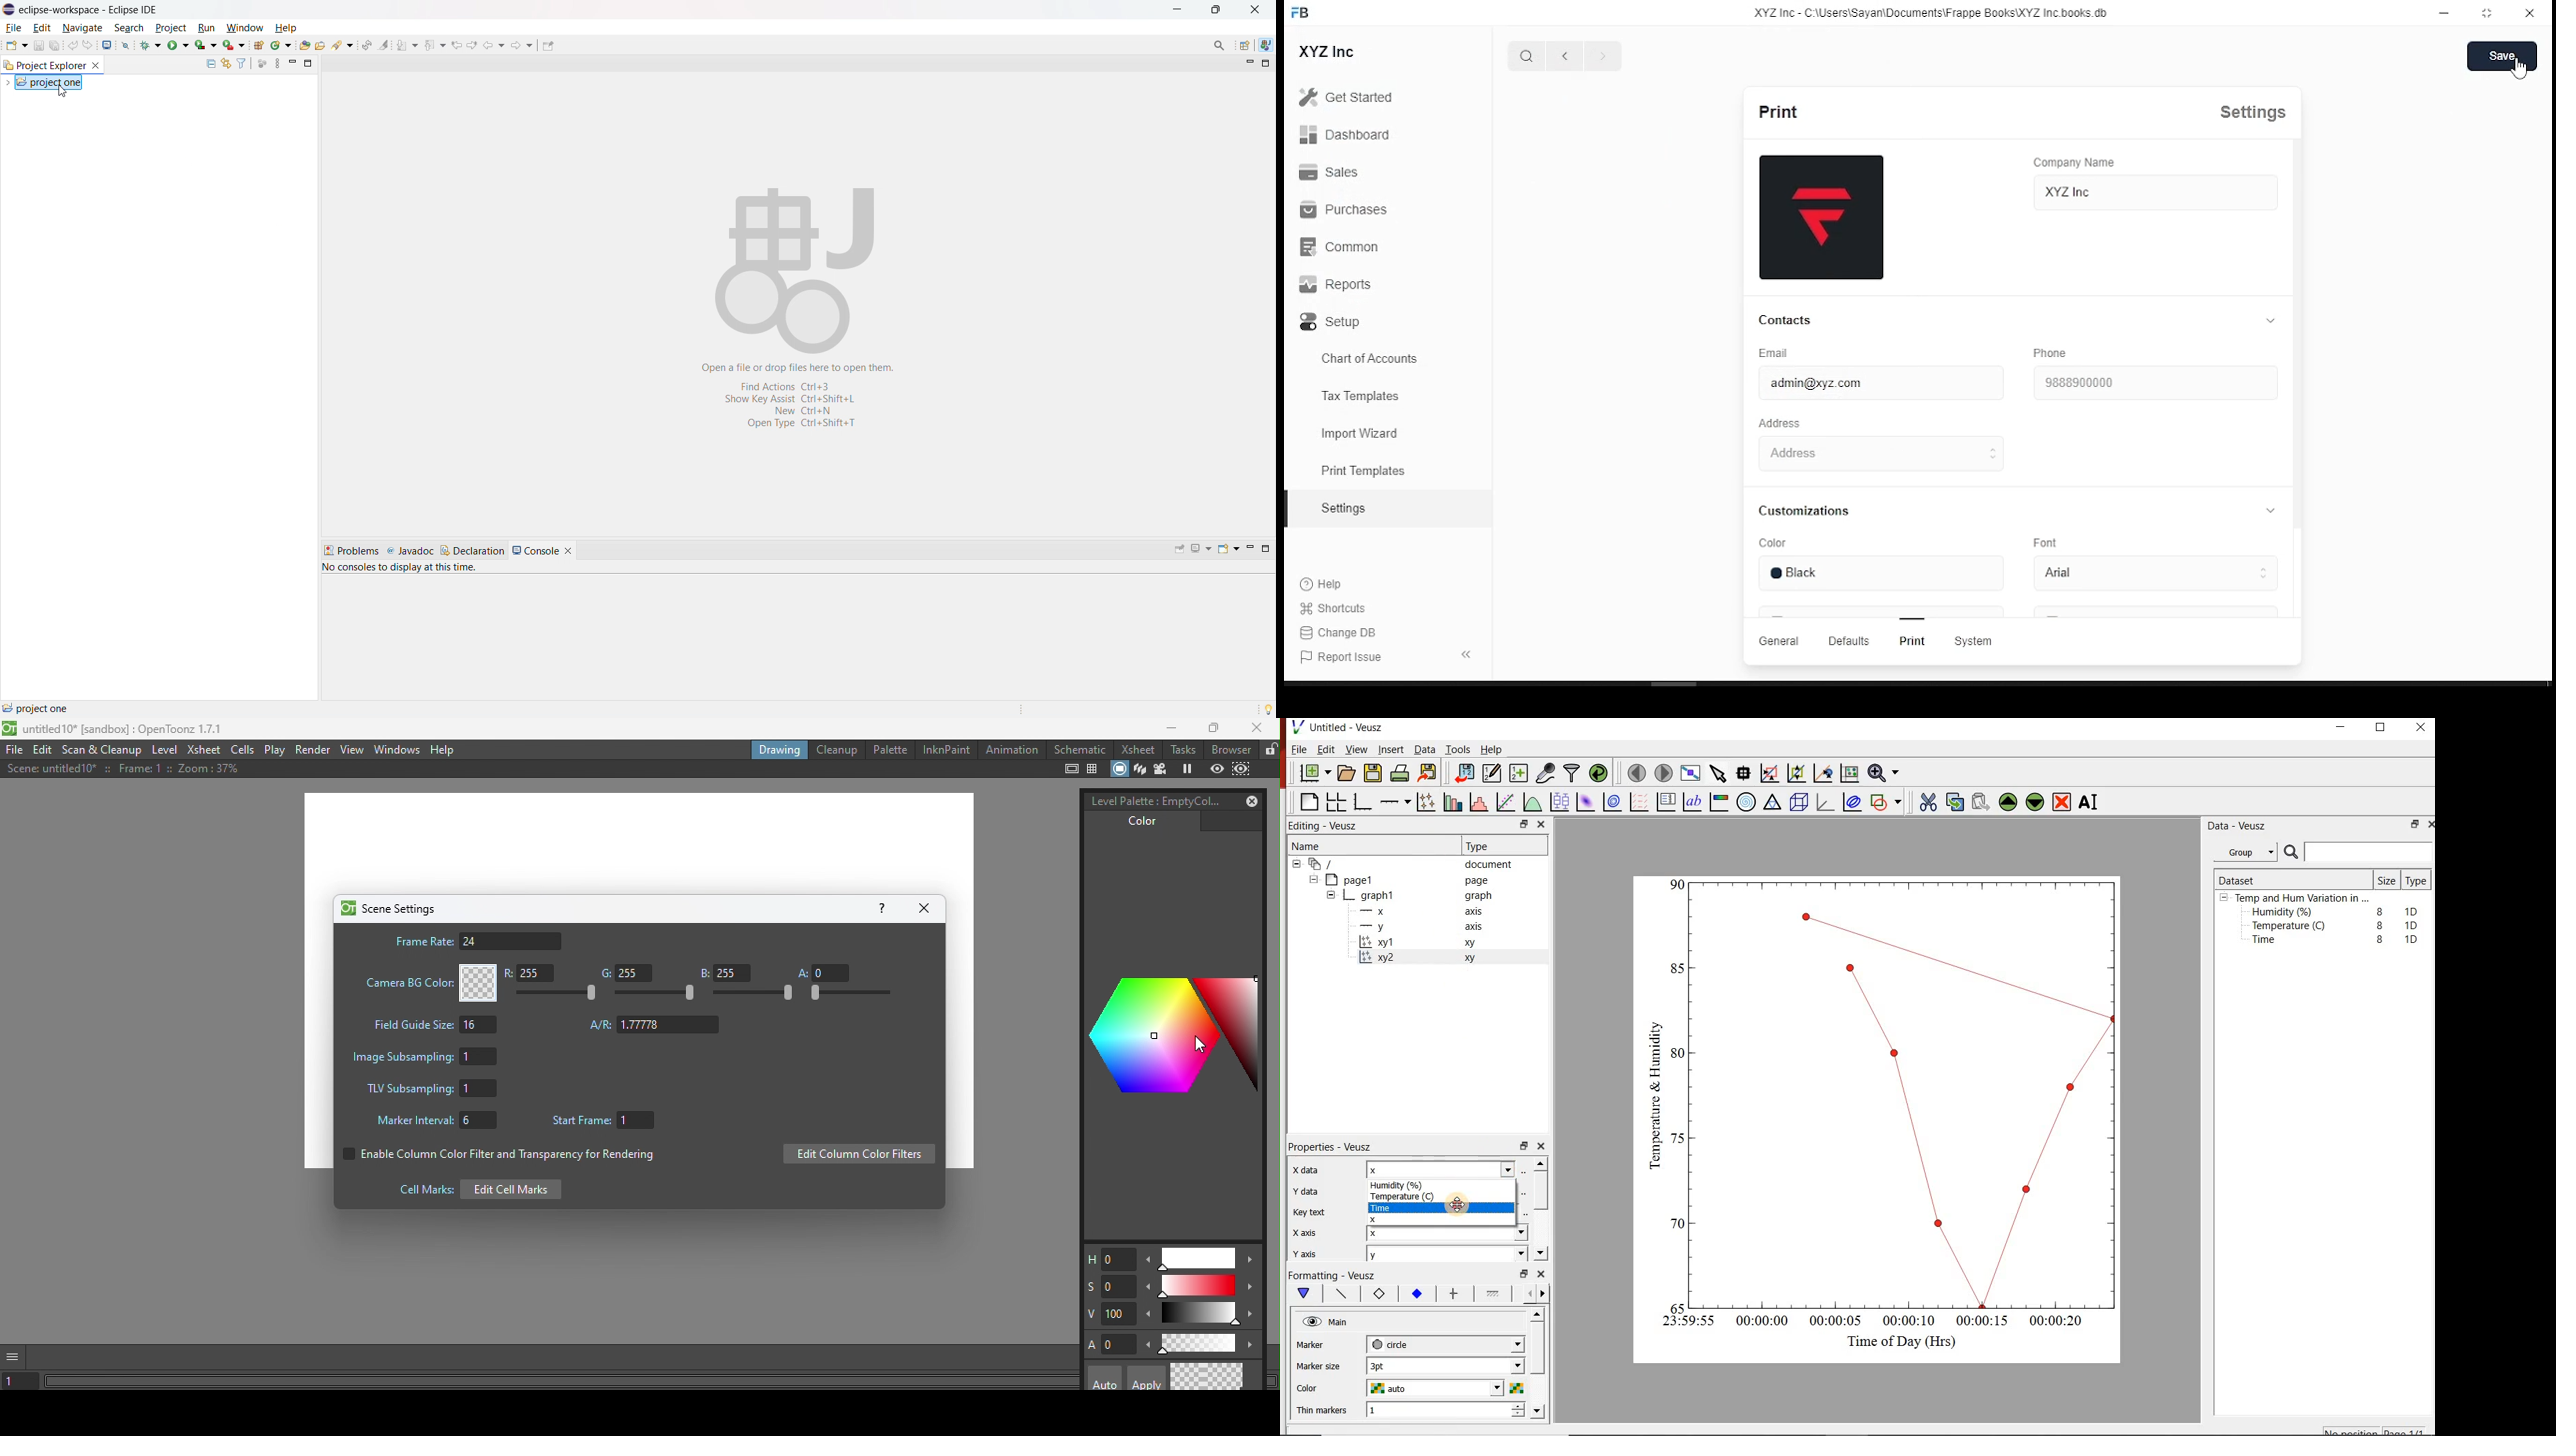 The width and height of the screenshot is (2576, 1456). Describe the element at coordinates (1348, 137) in the screenshot. I see `Dashboard` at that location.